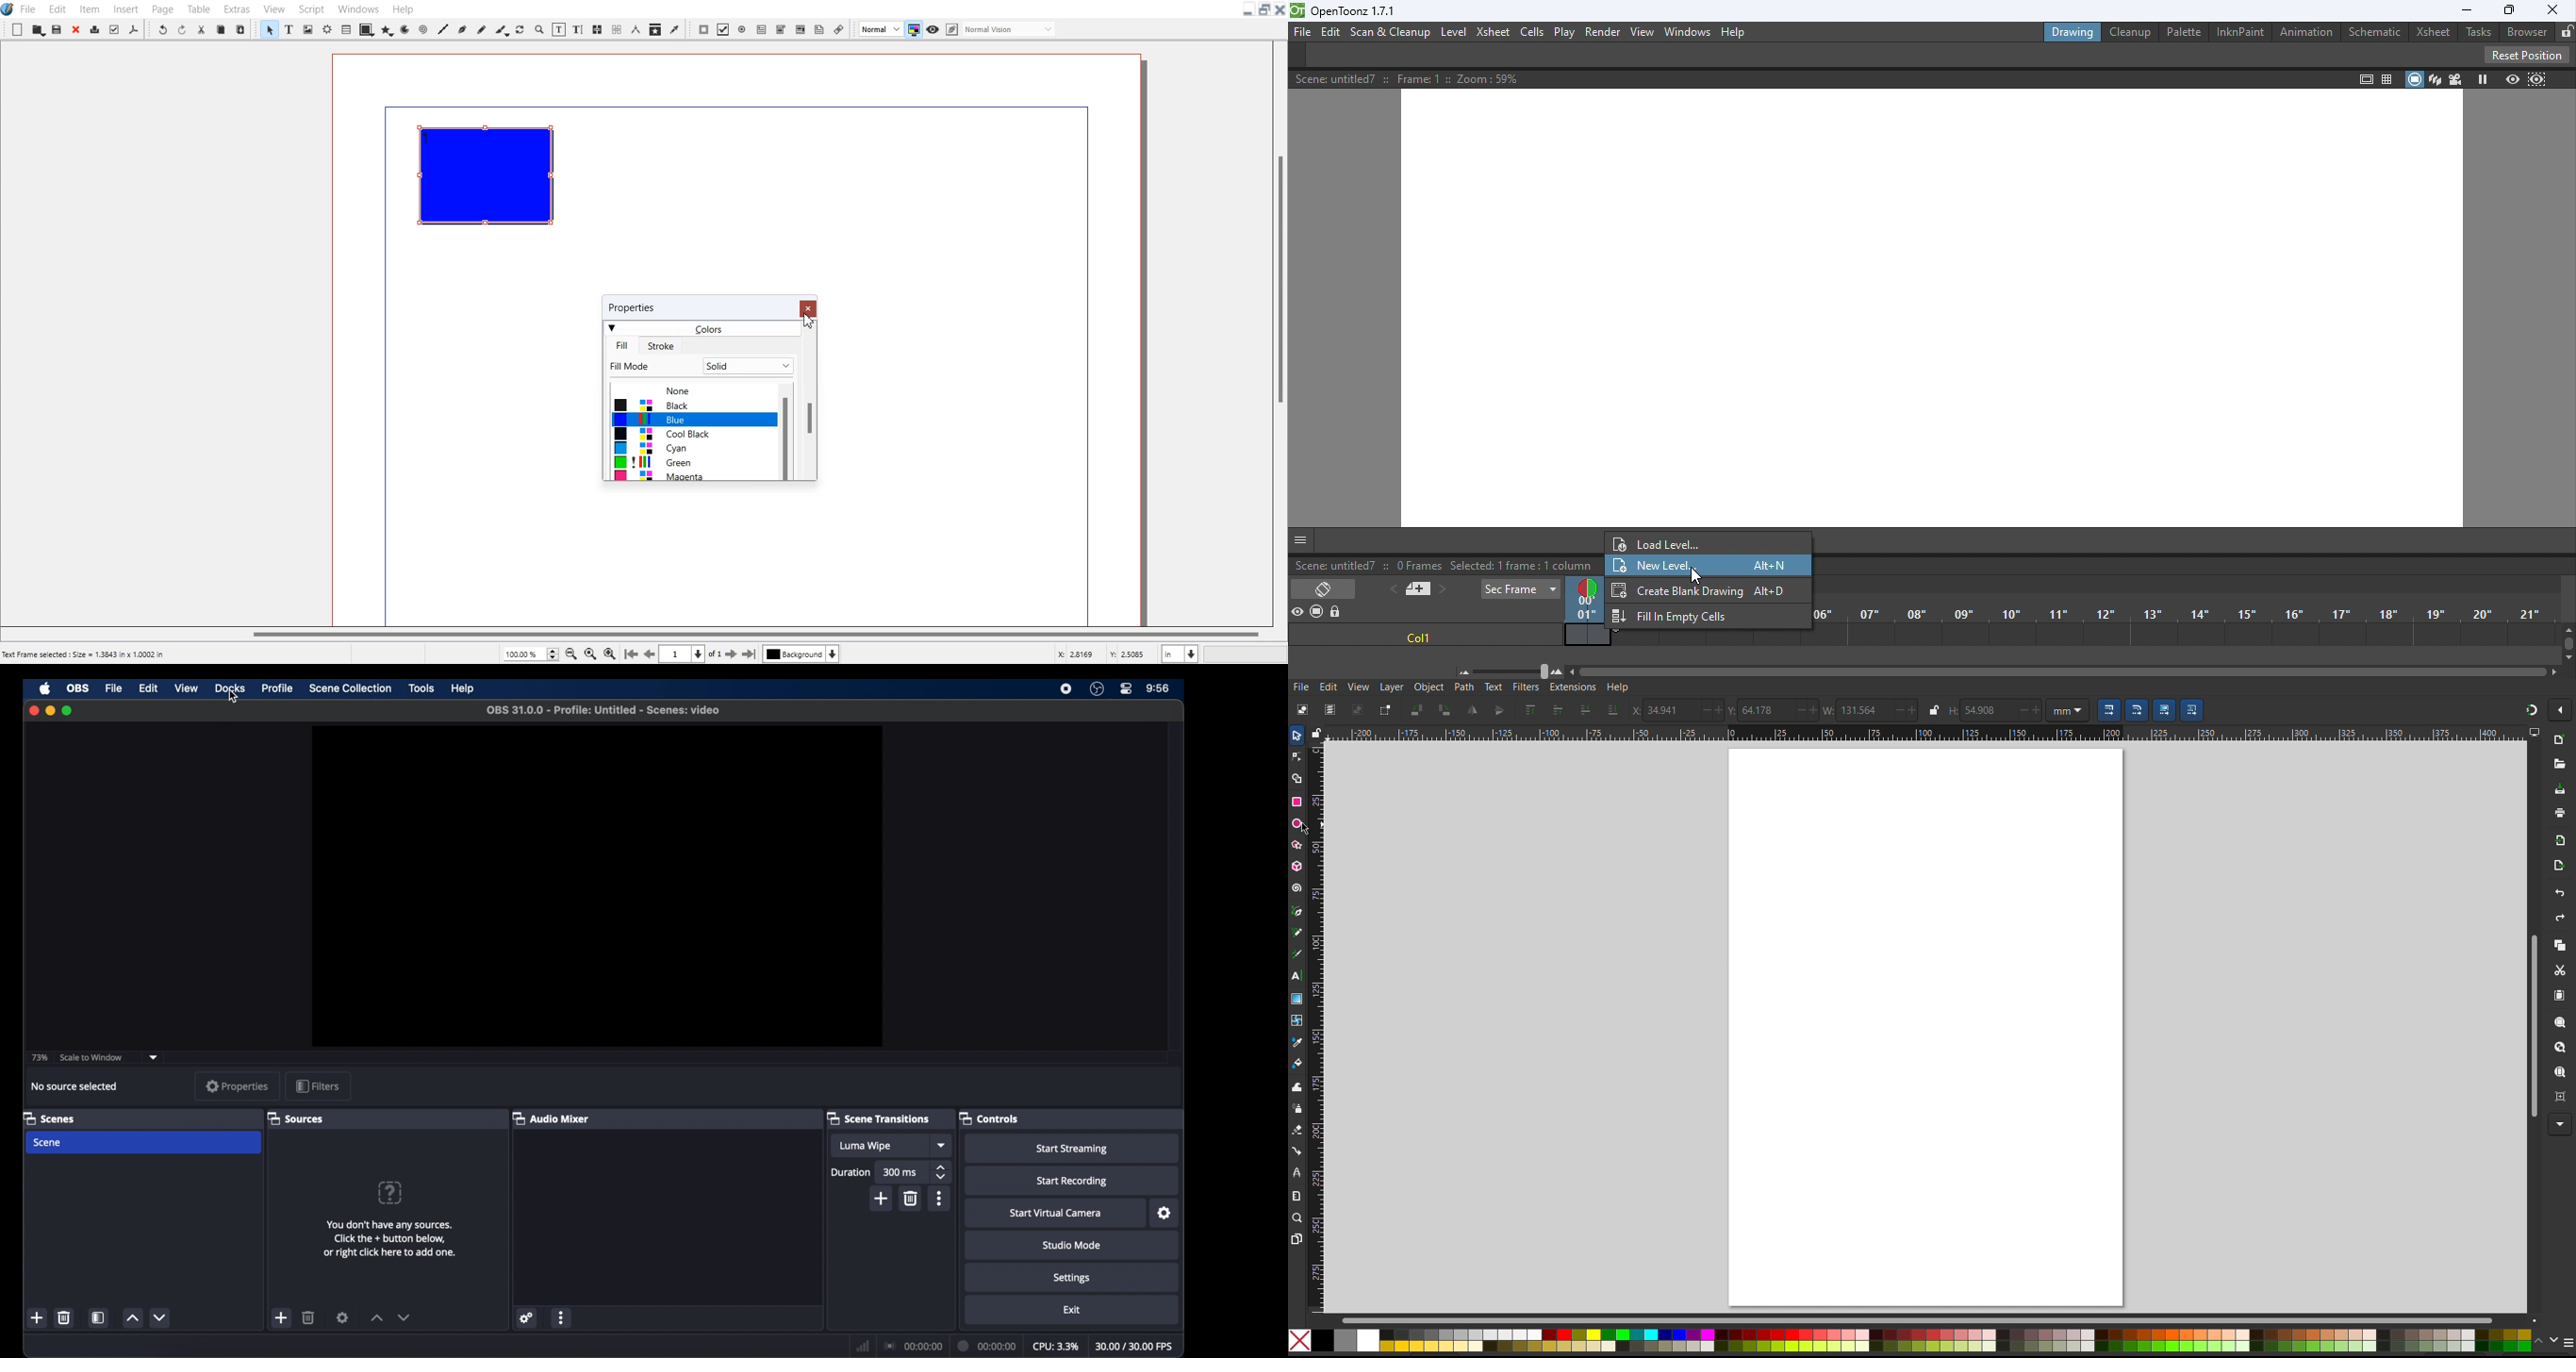 This screenshot has width=2576, height=1372. What do you see at coordinates (367, 29) in the screenshot?
I see `Shape` at bounding box center [367, 29].